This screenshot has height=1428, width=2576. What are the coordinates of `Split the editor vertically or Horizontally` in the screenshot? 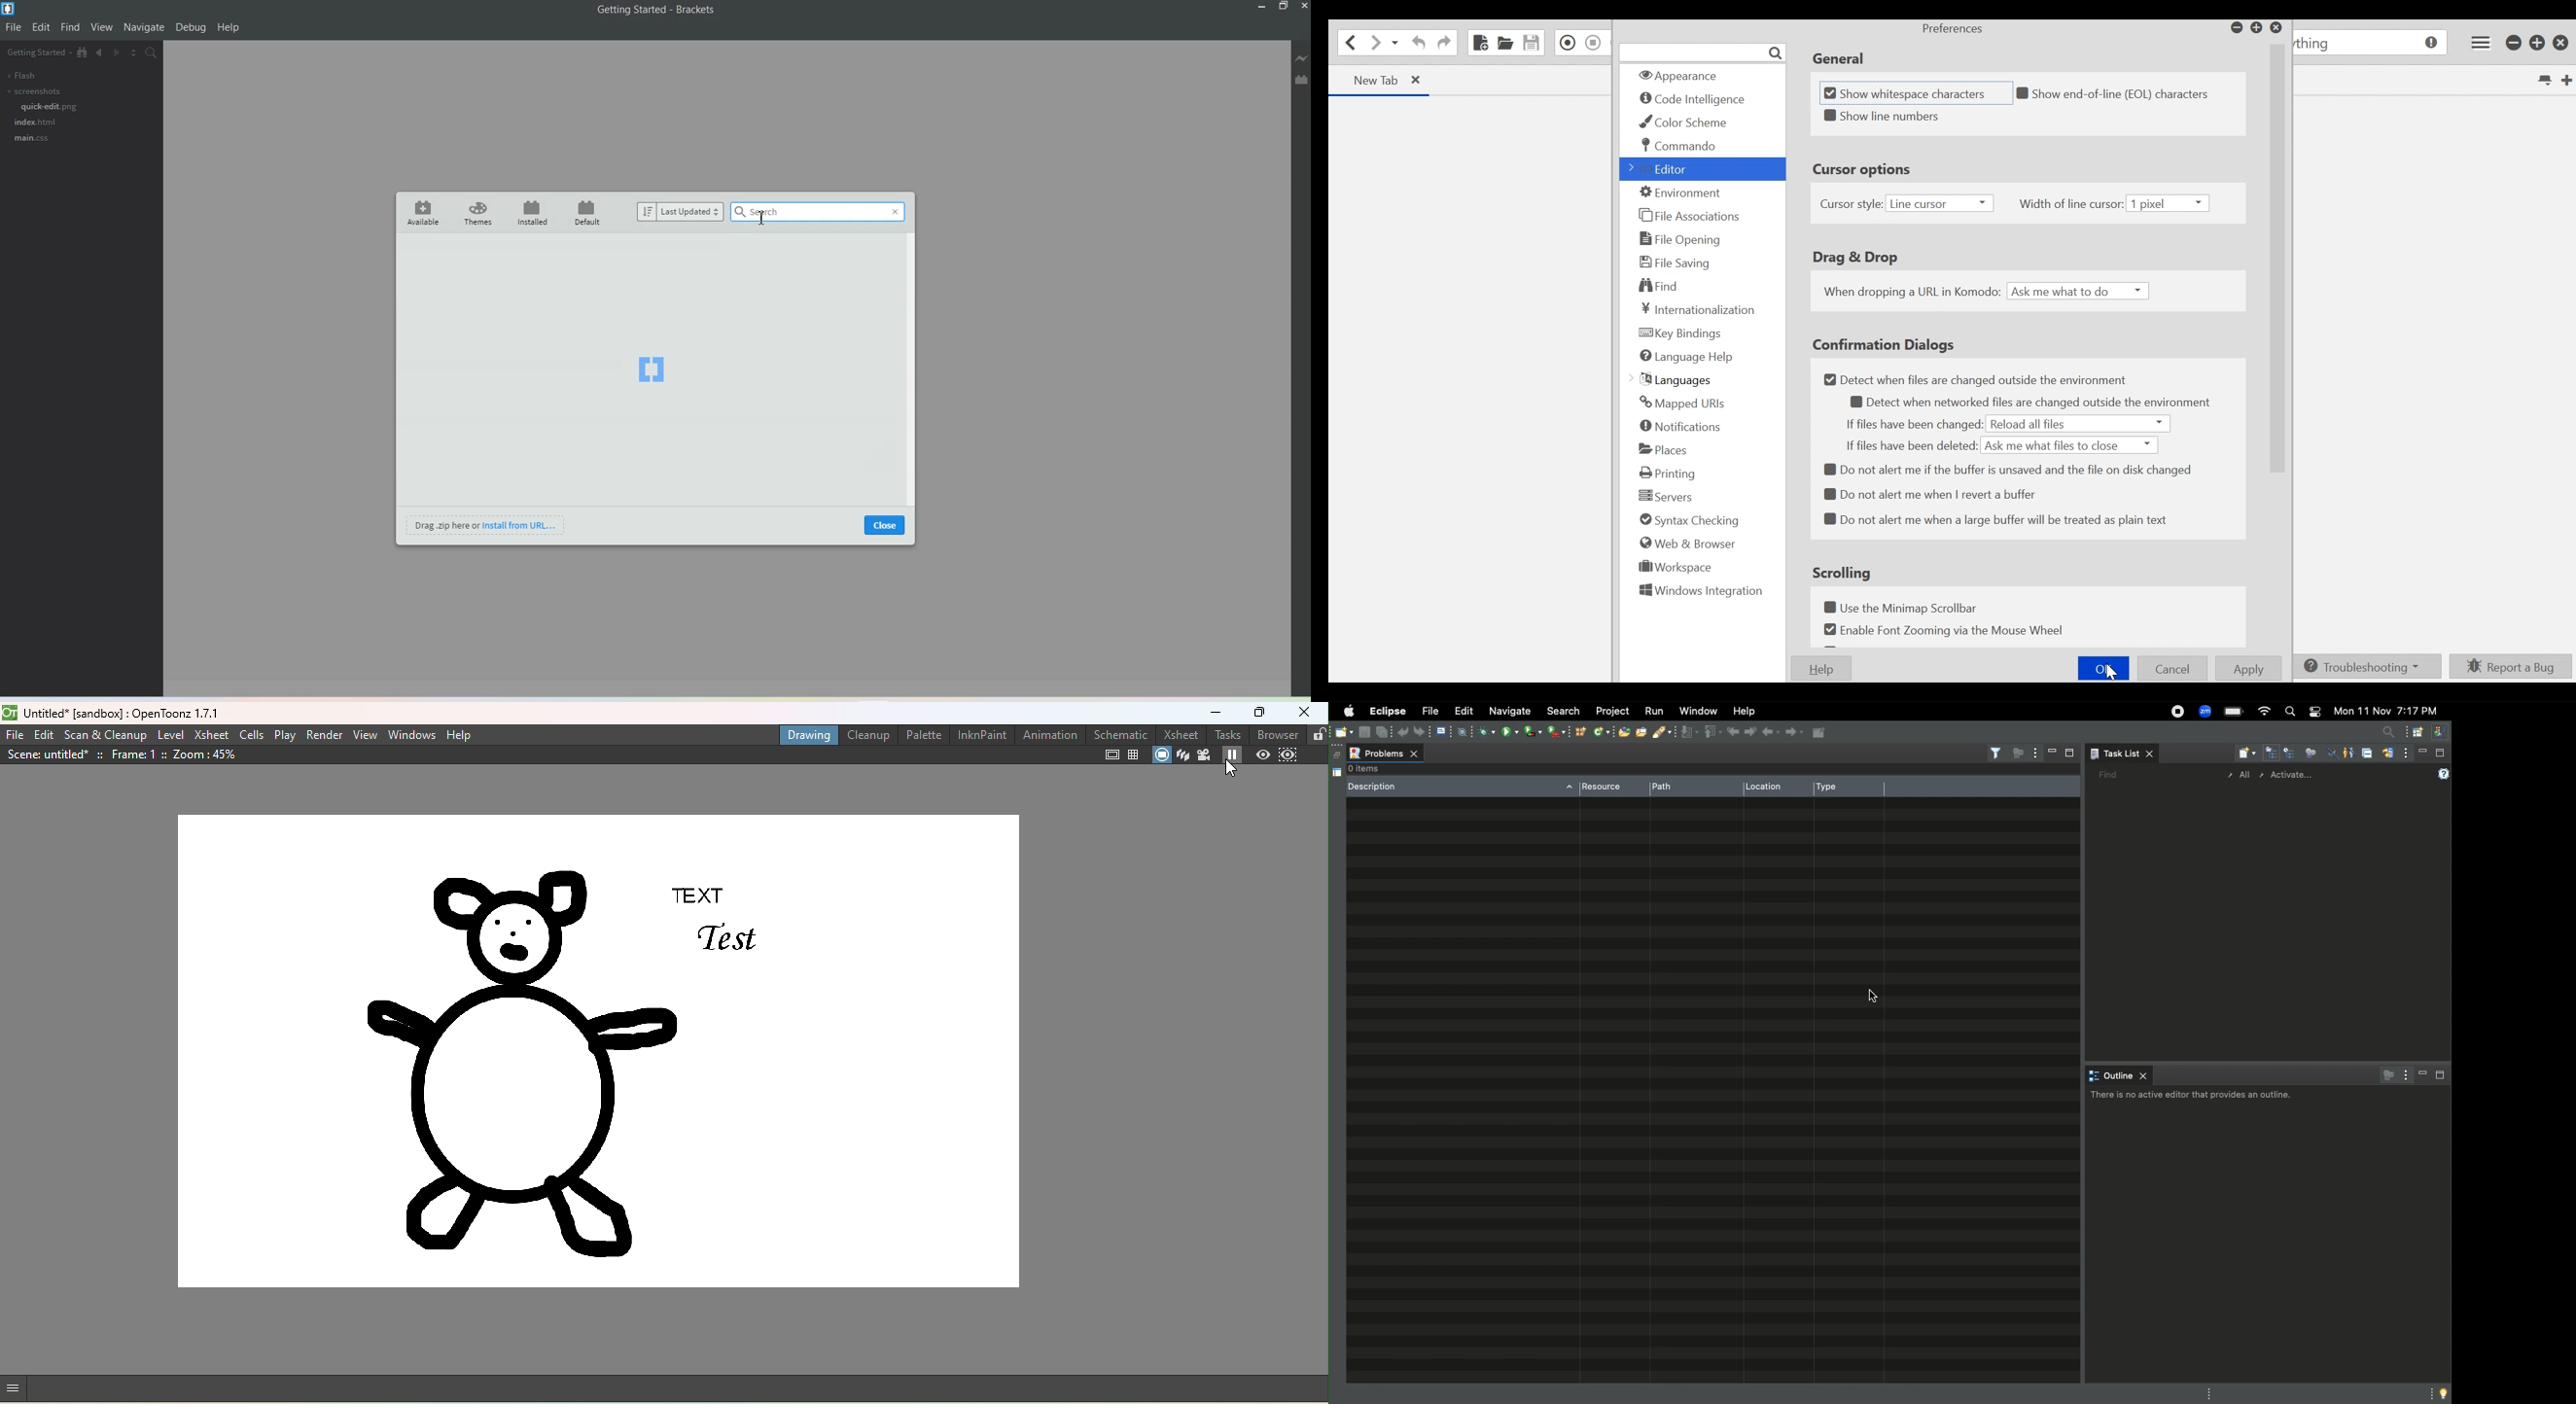 It's located at (137, 54).